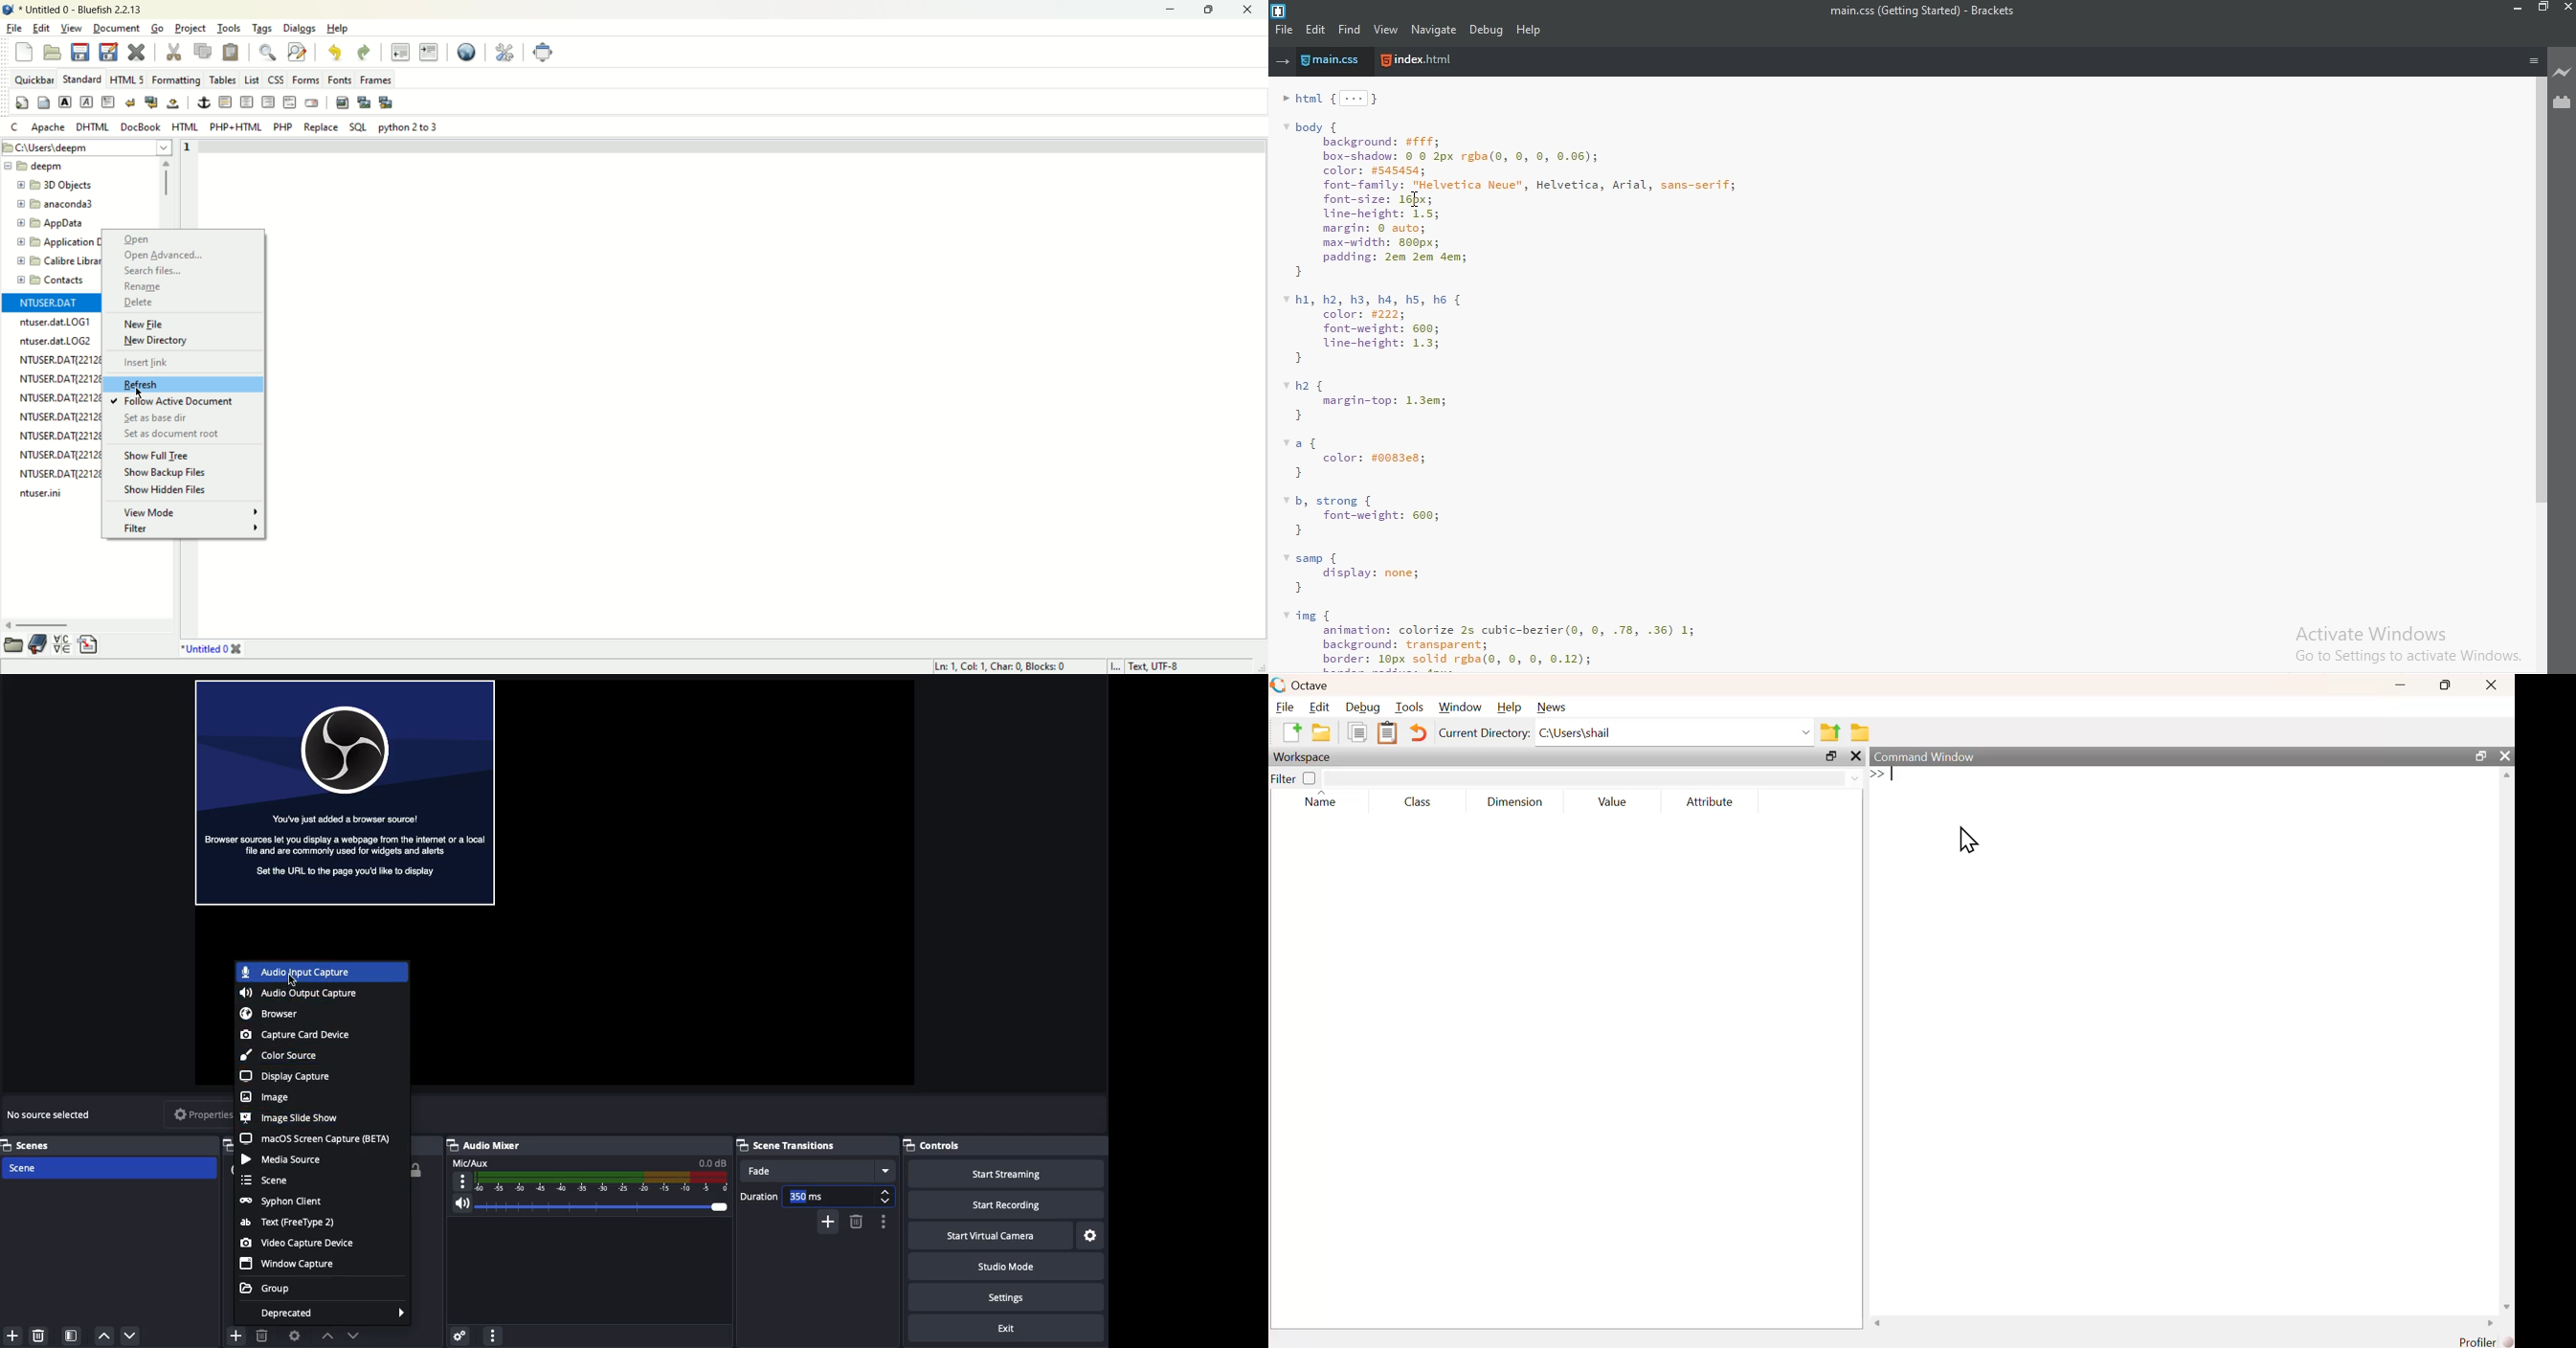 This screenshot has height=1372, width=2576. Describe the element at coordinates (1484, 734) in the screenshot. I see `current directory` at that location.